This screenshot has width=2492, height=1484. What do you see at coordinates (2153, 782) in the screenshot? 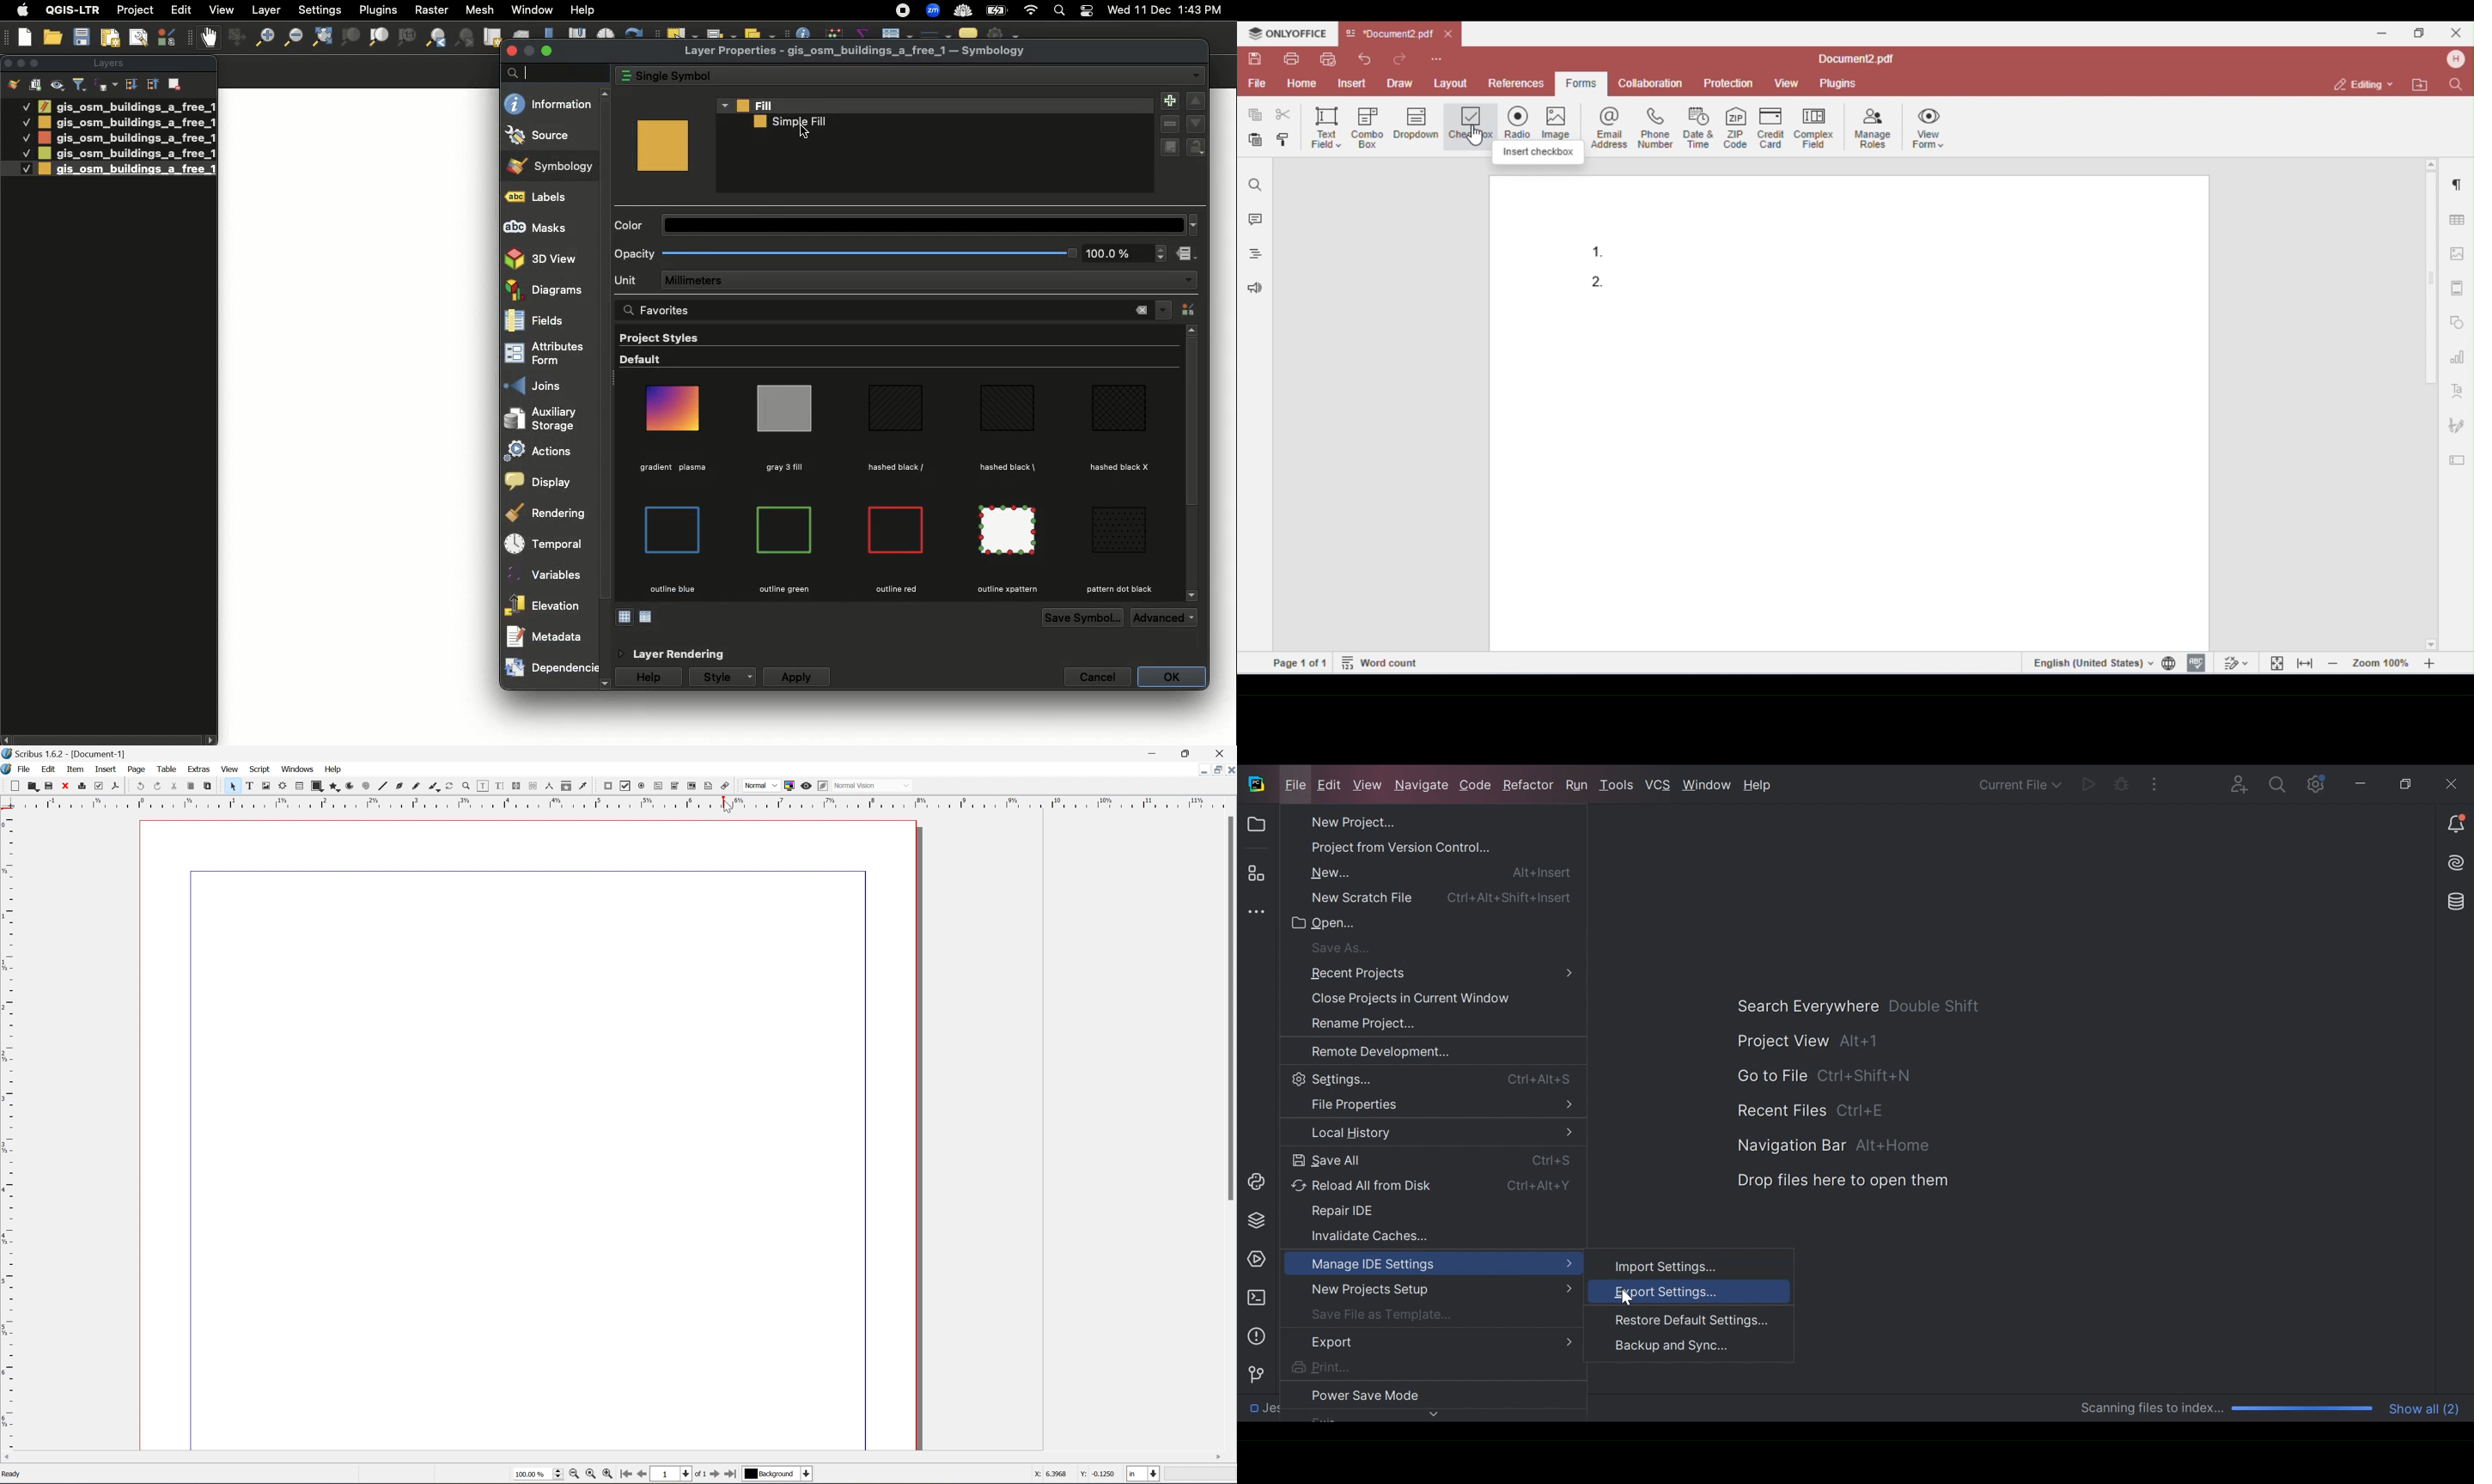
I see `More` at bounding box center [2153, 782].